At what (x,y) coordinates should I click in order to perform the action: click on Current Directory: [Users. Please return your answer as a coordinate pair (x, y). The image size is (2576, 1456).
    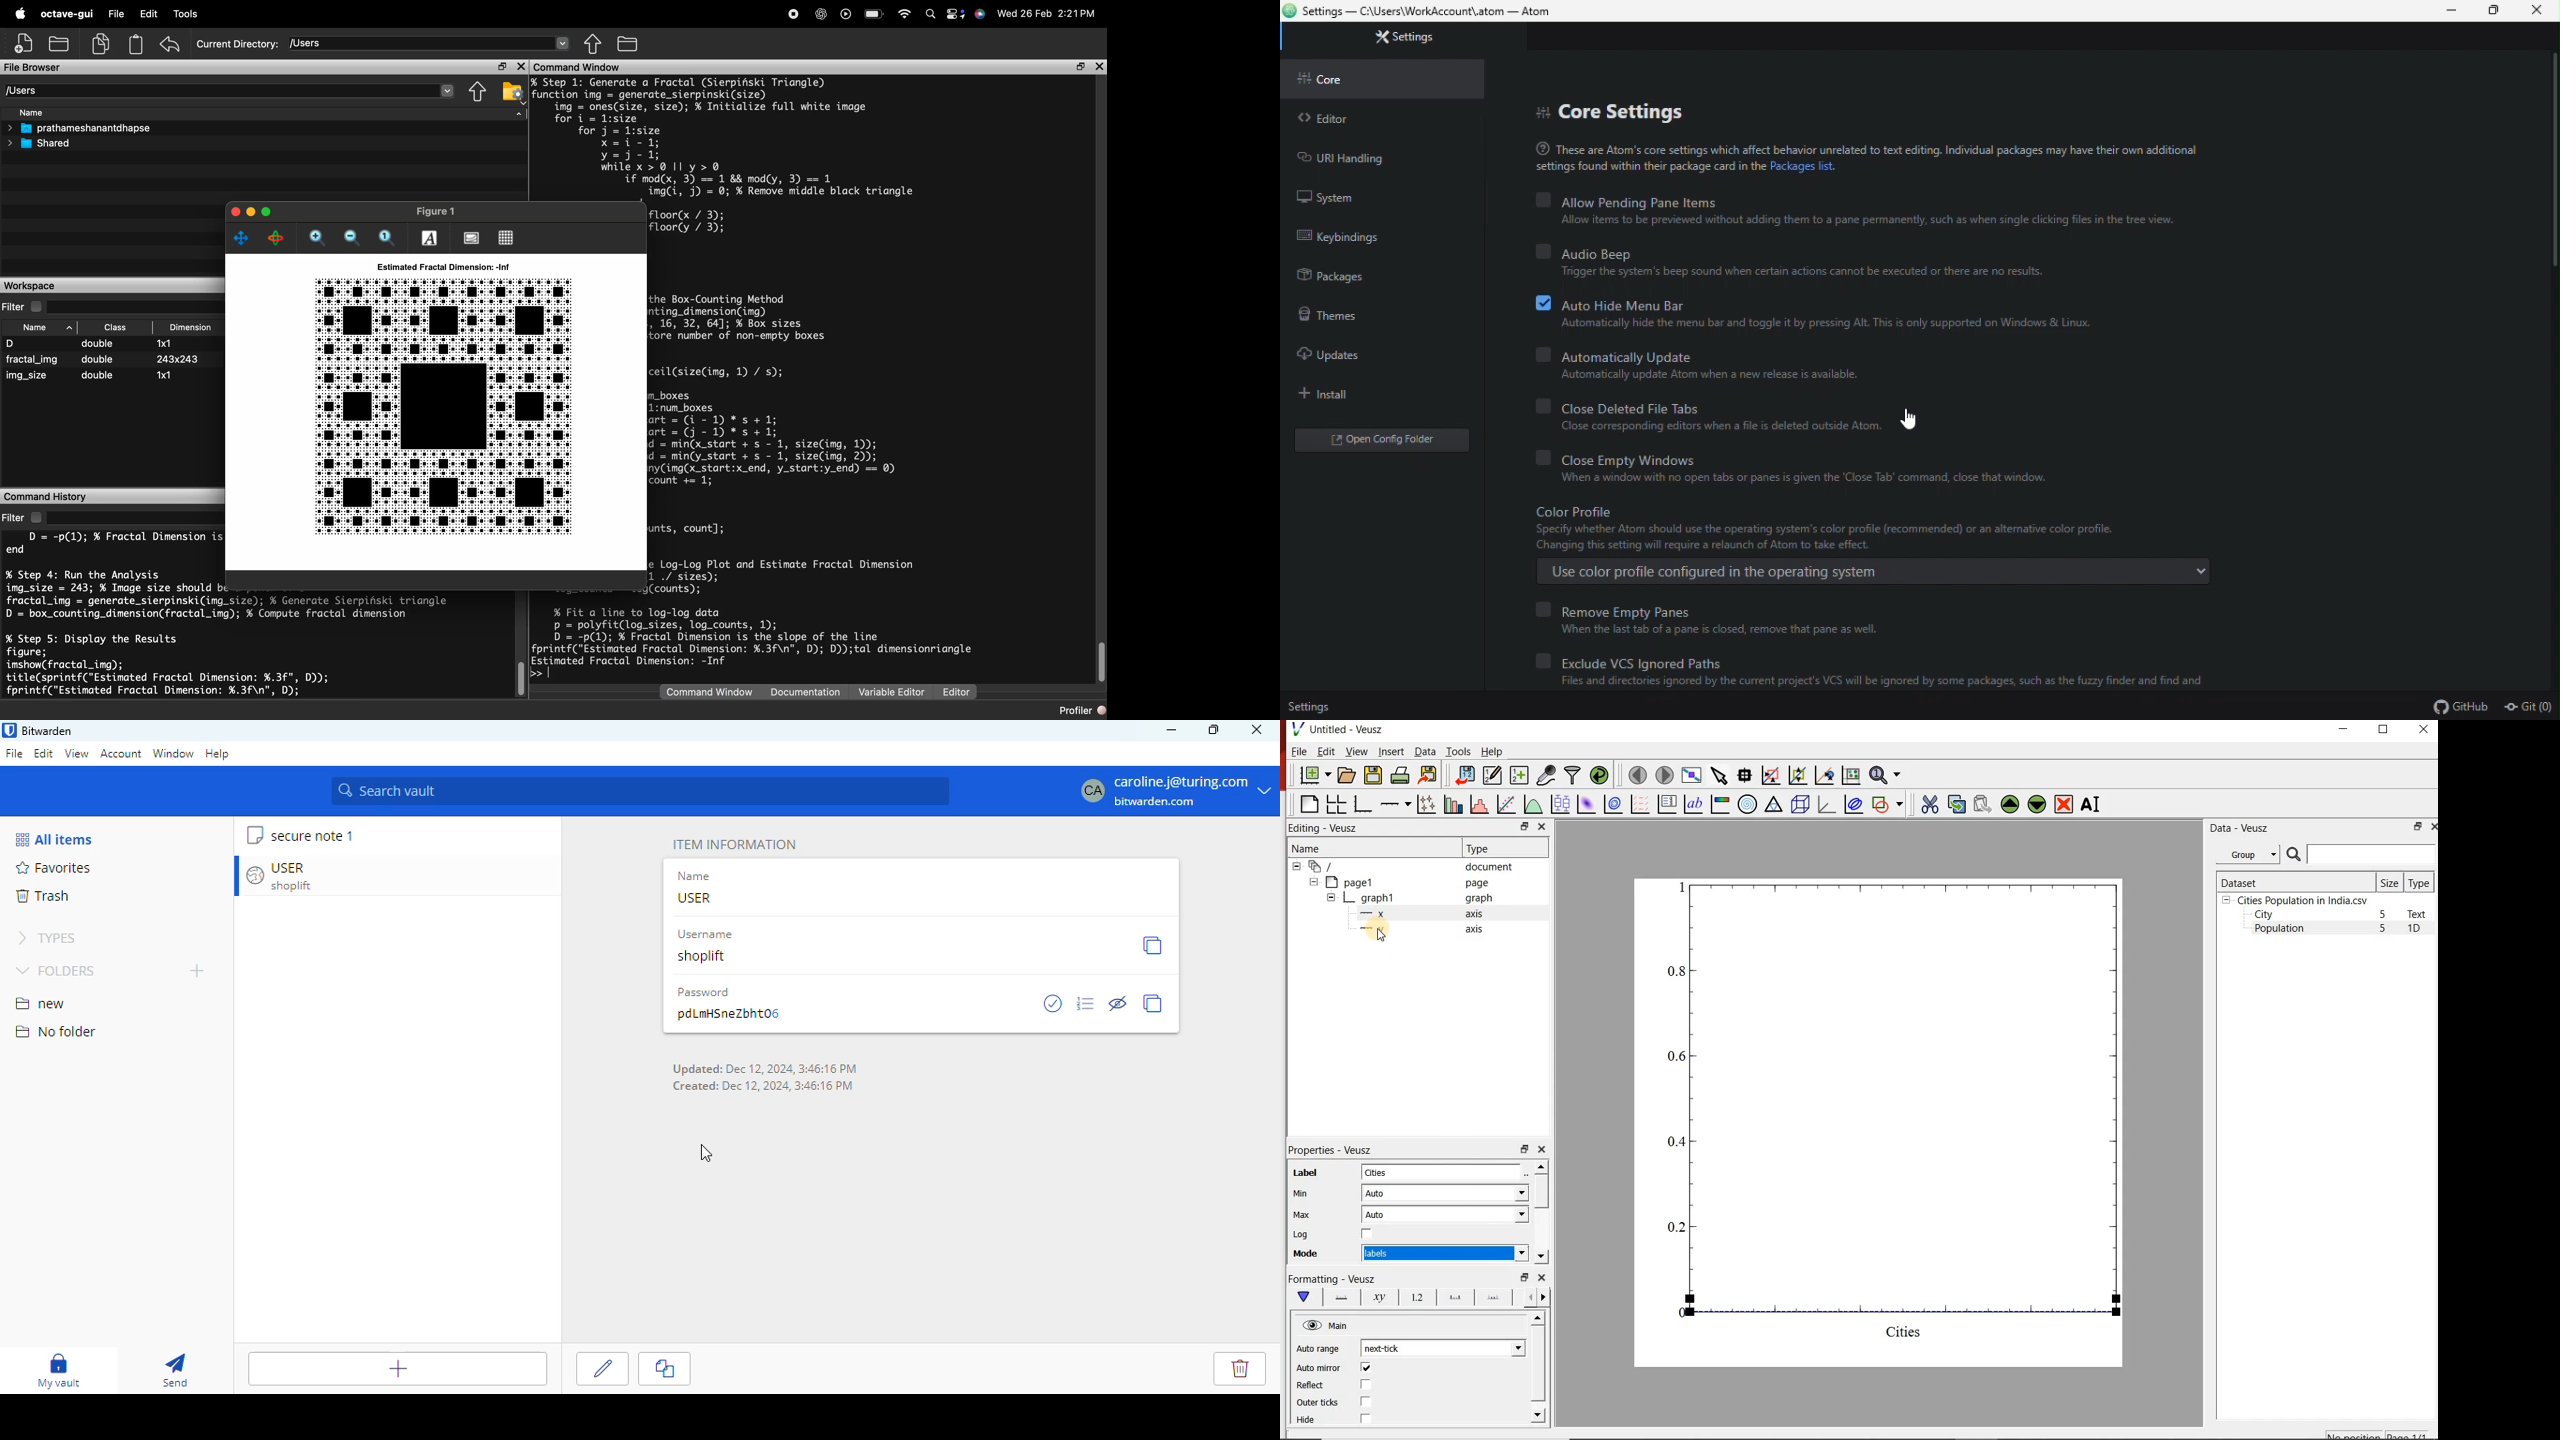
    Looking at the image, I should click on (234, 44).